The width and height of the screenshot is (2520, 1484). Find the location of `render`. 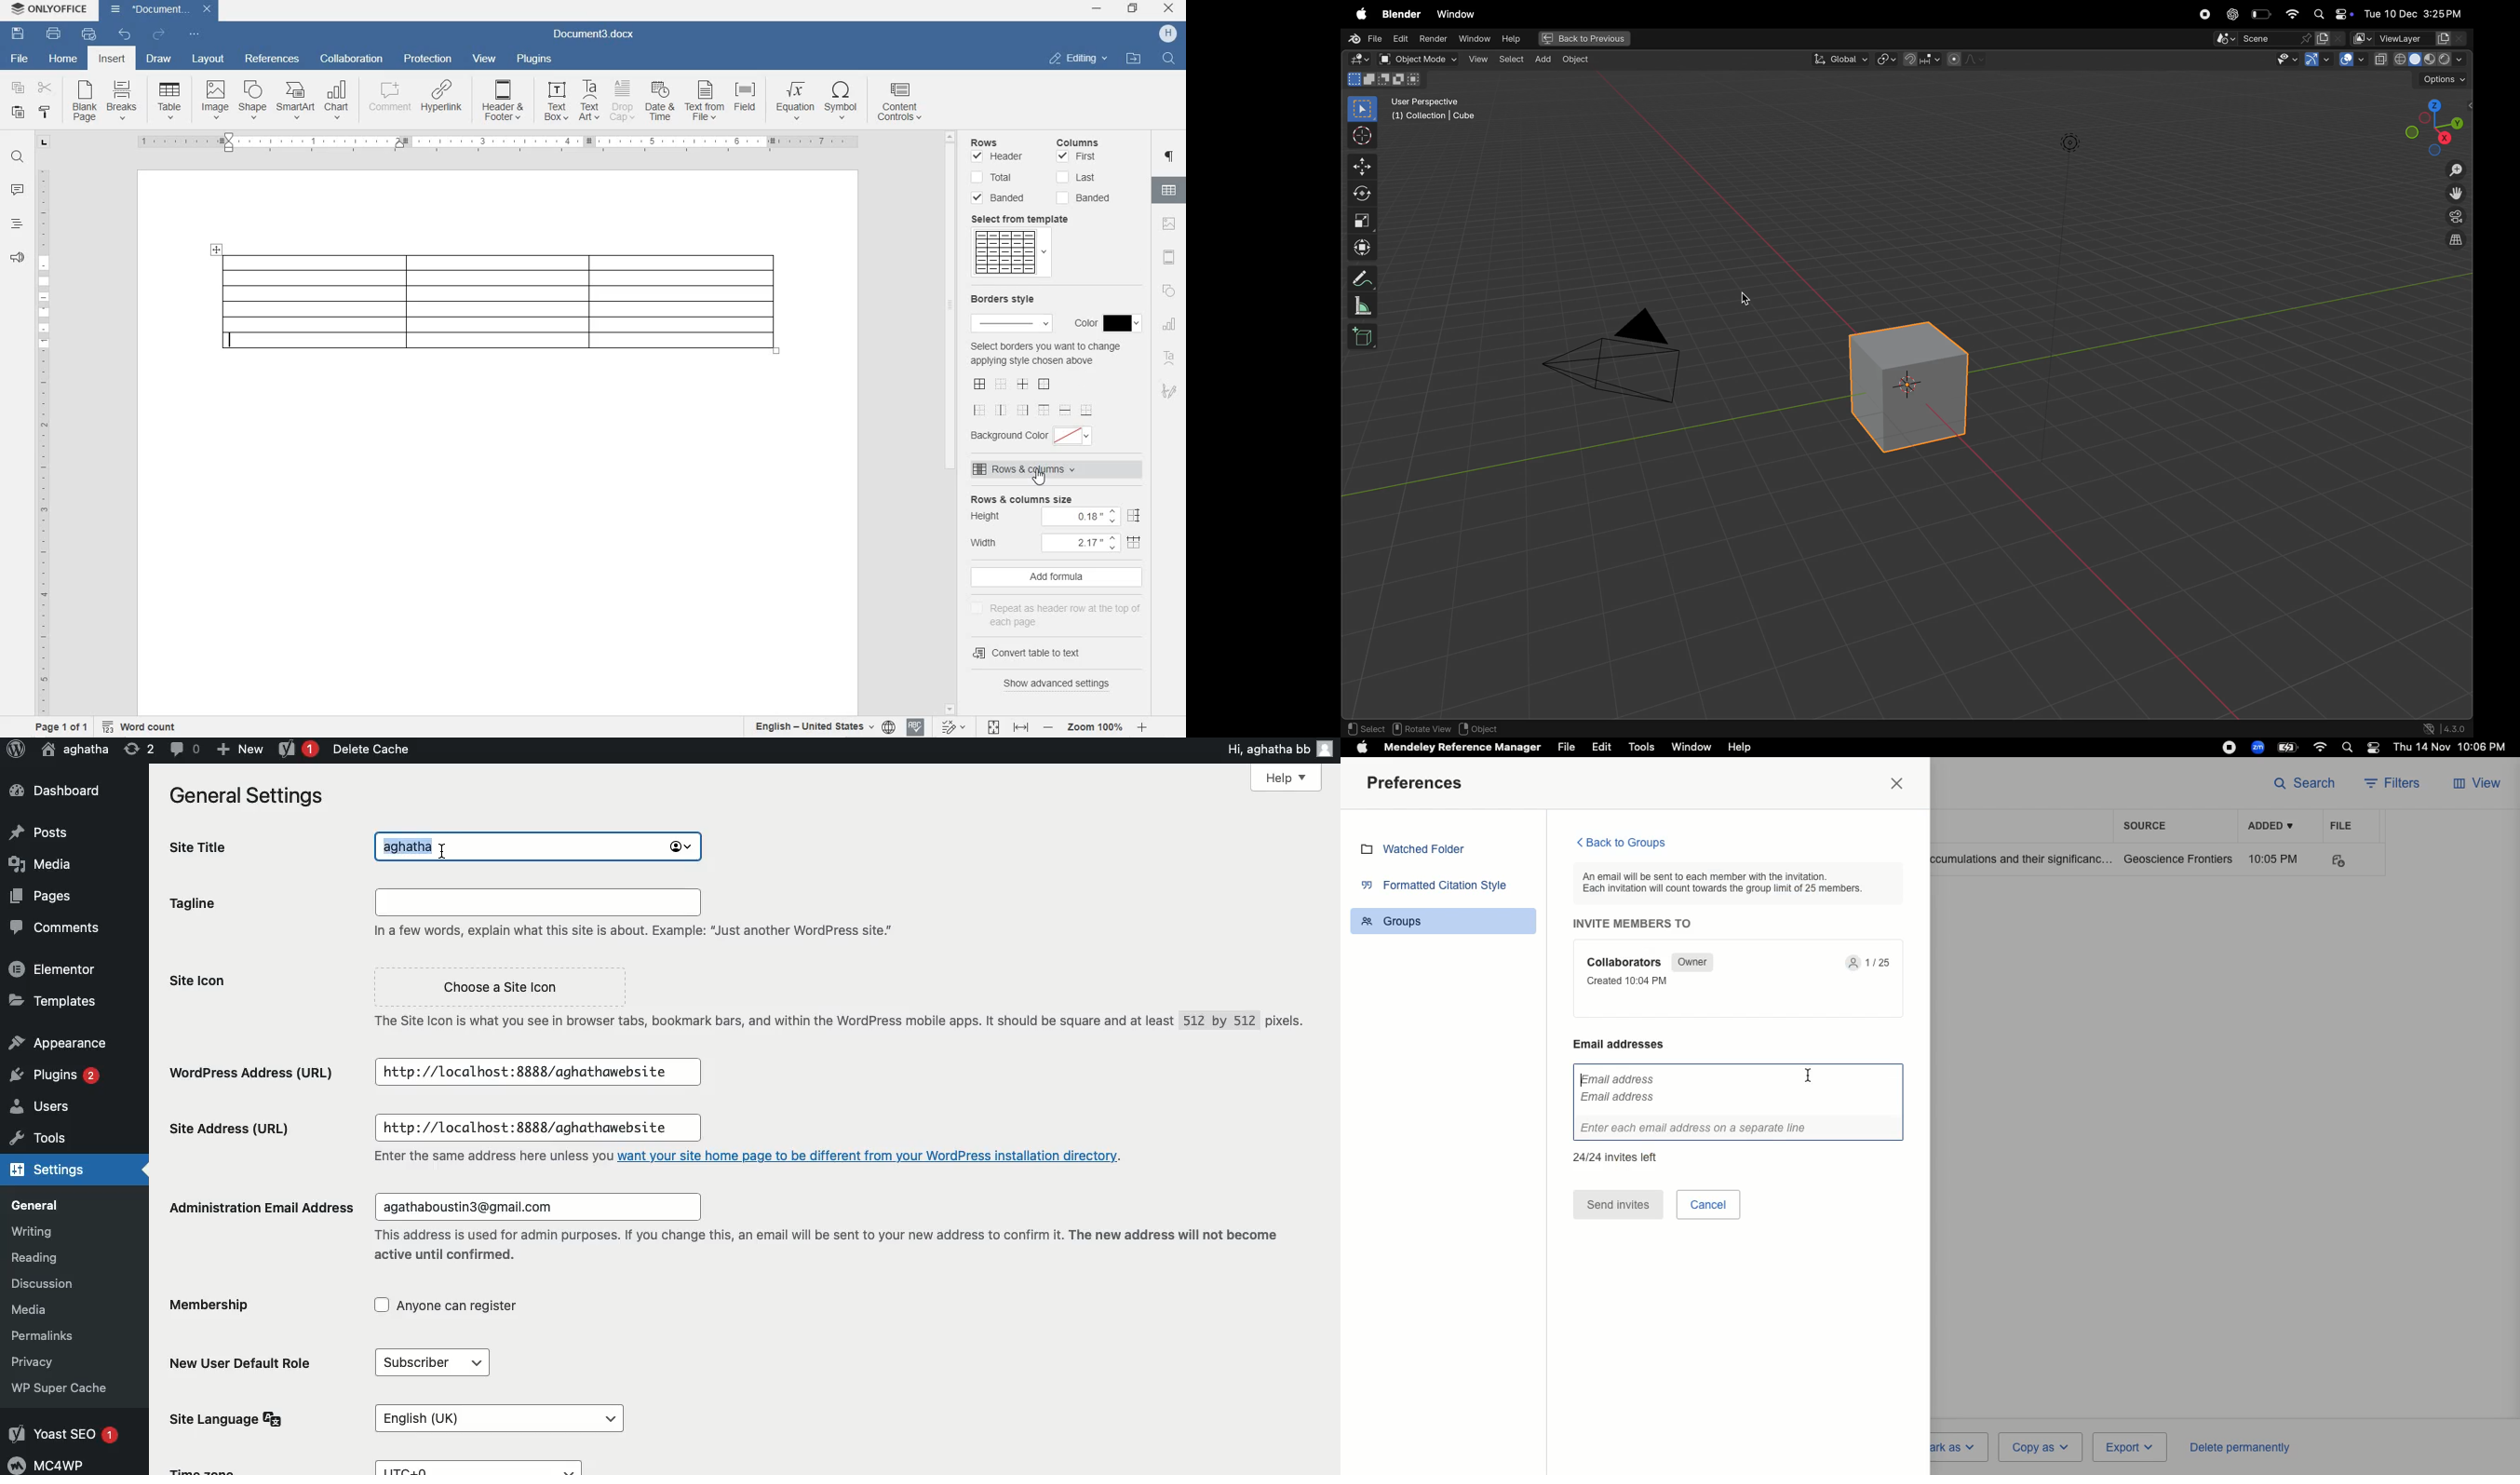

render is located at coordinates (1434, 38).